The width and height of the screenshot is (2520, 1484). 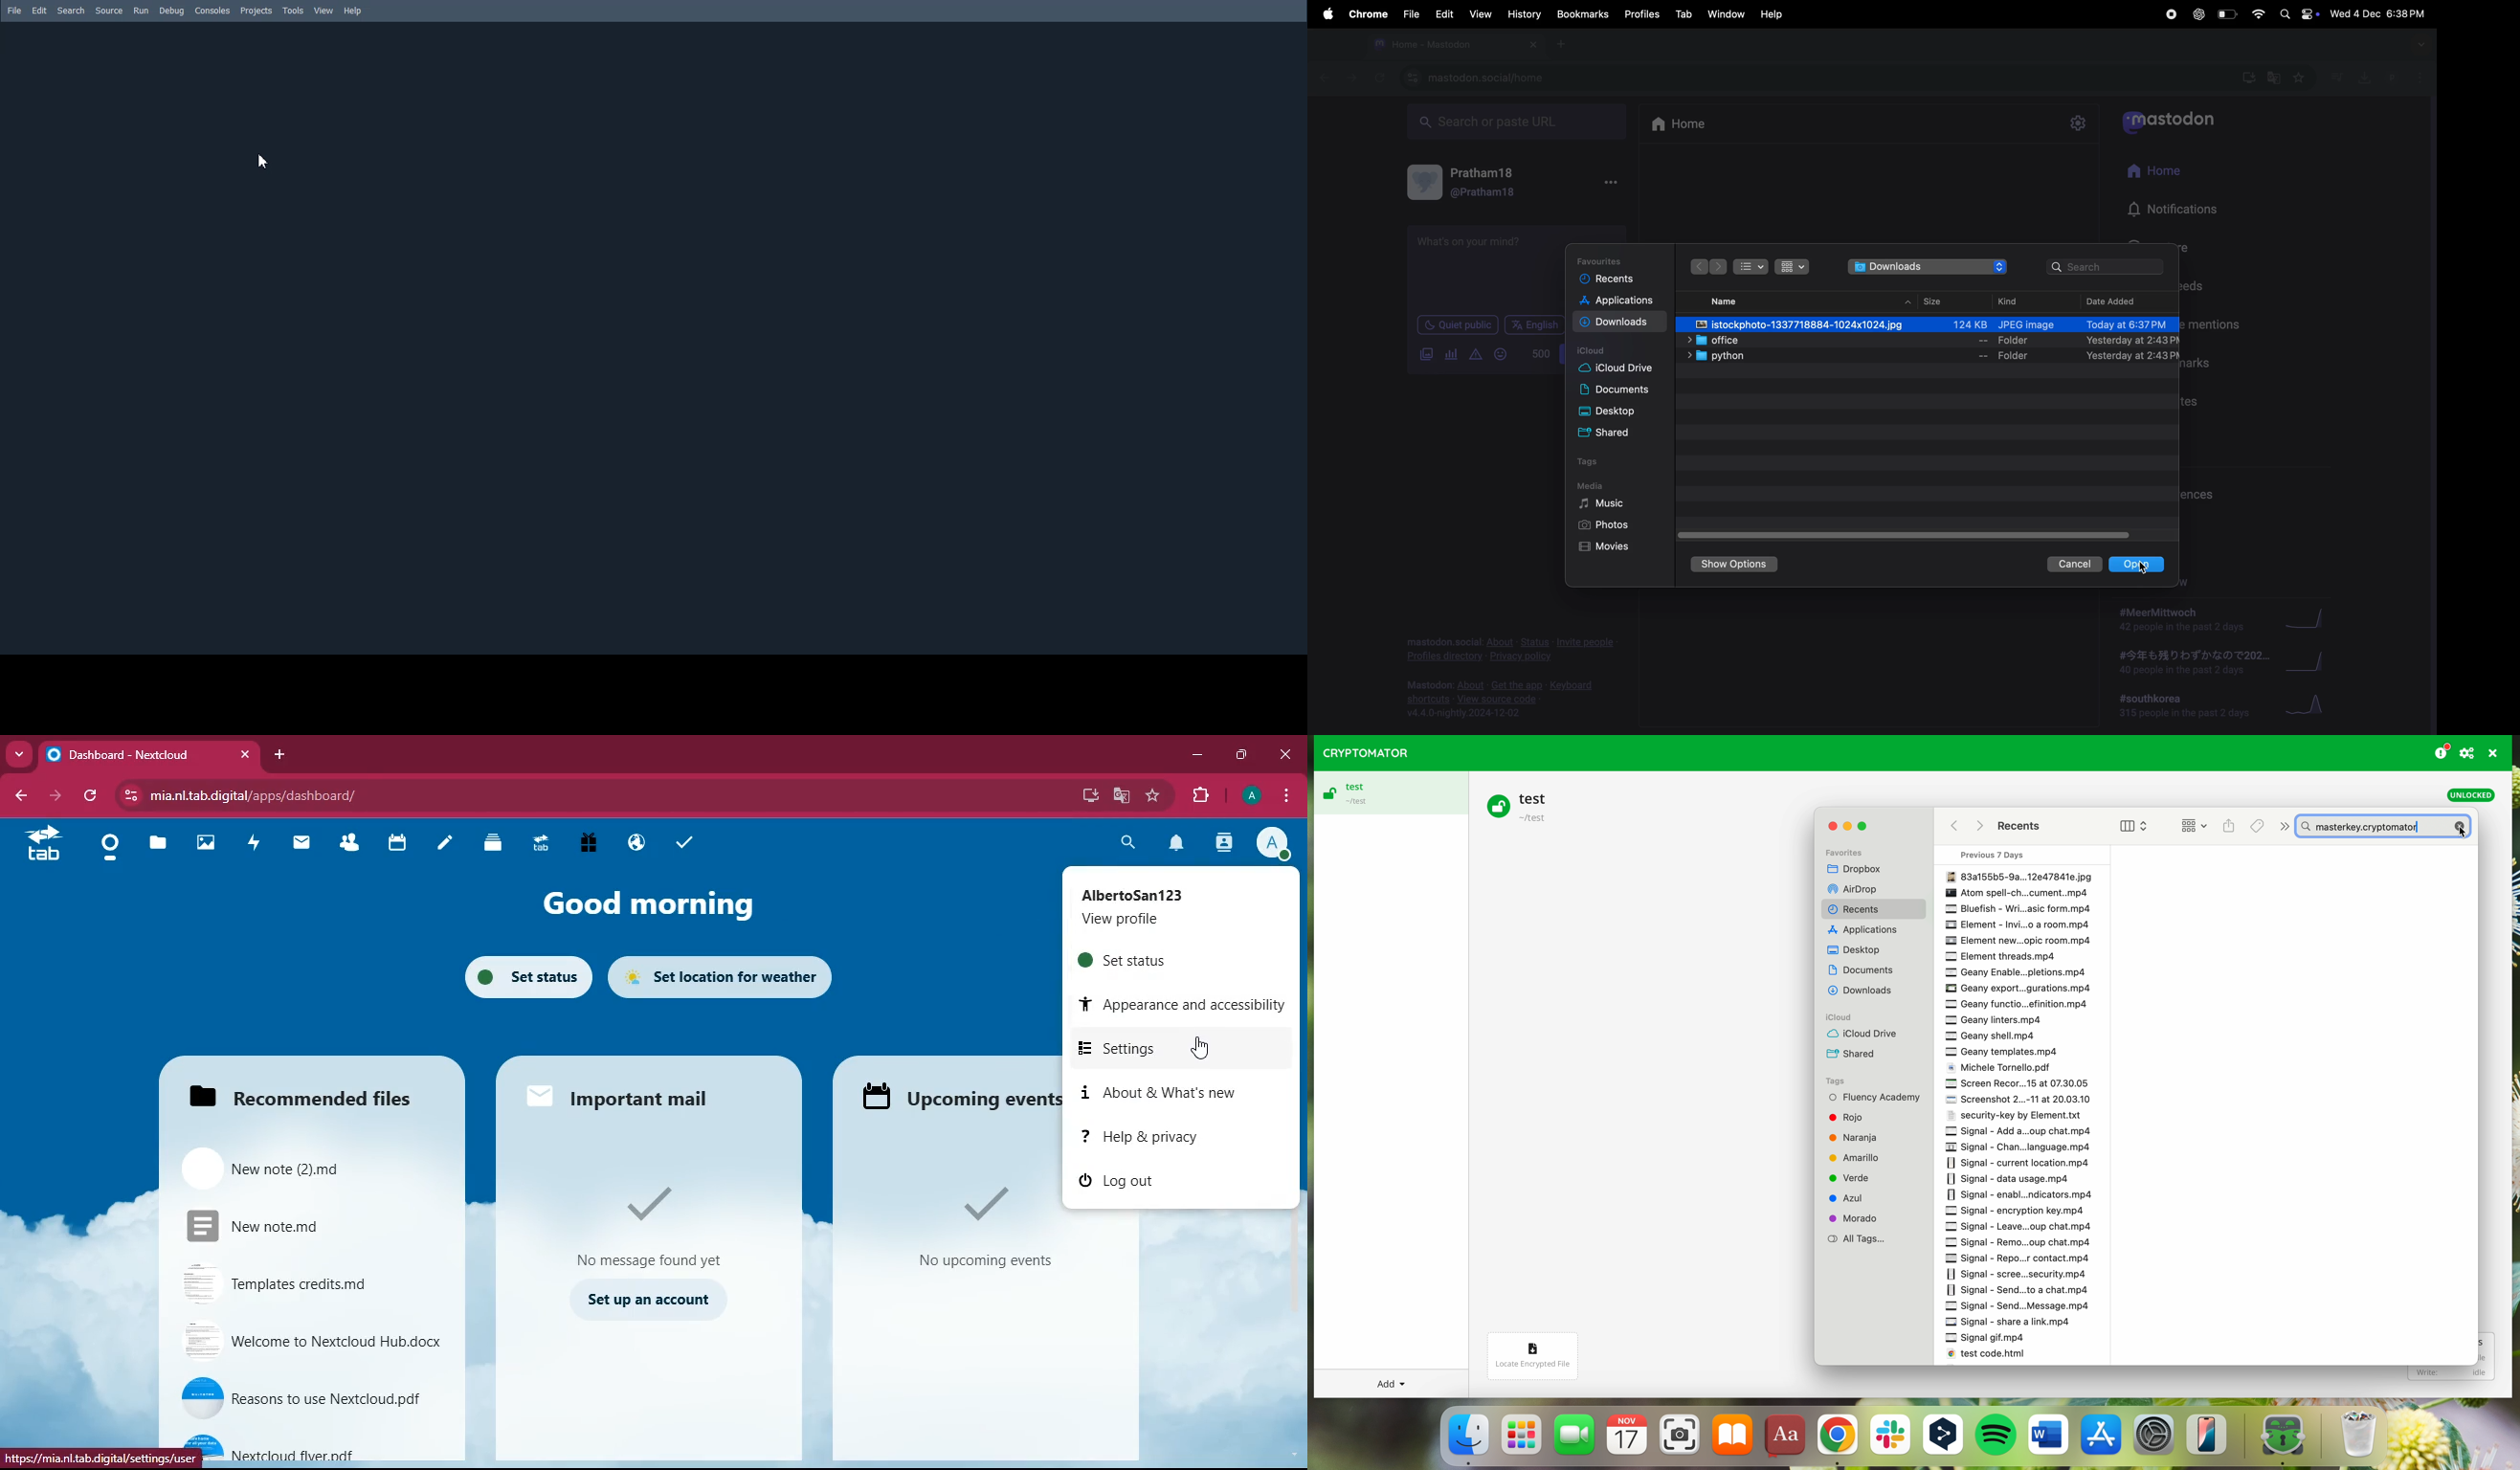 I want to click on office file, so click(x=1925, y=340).